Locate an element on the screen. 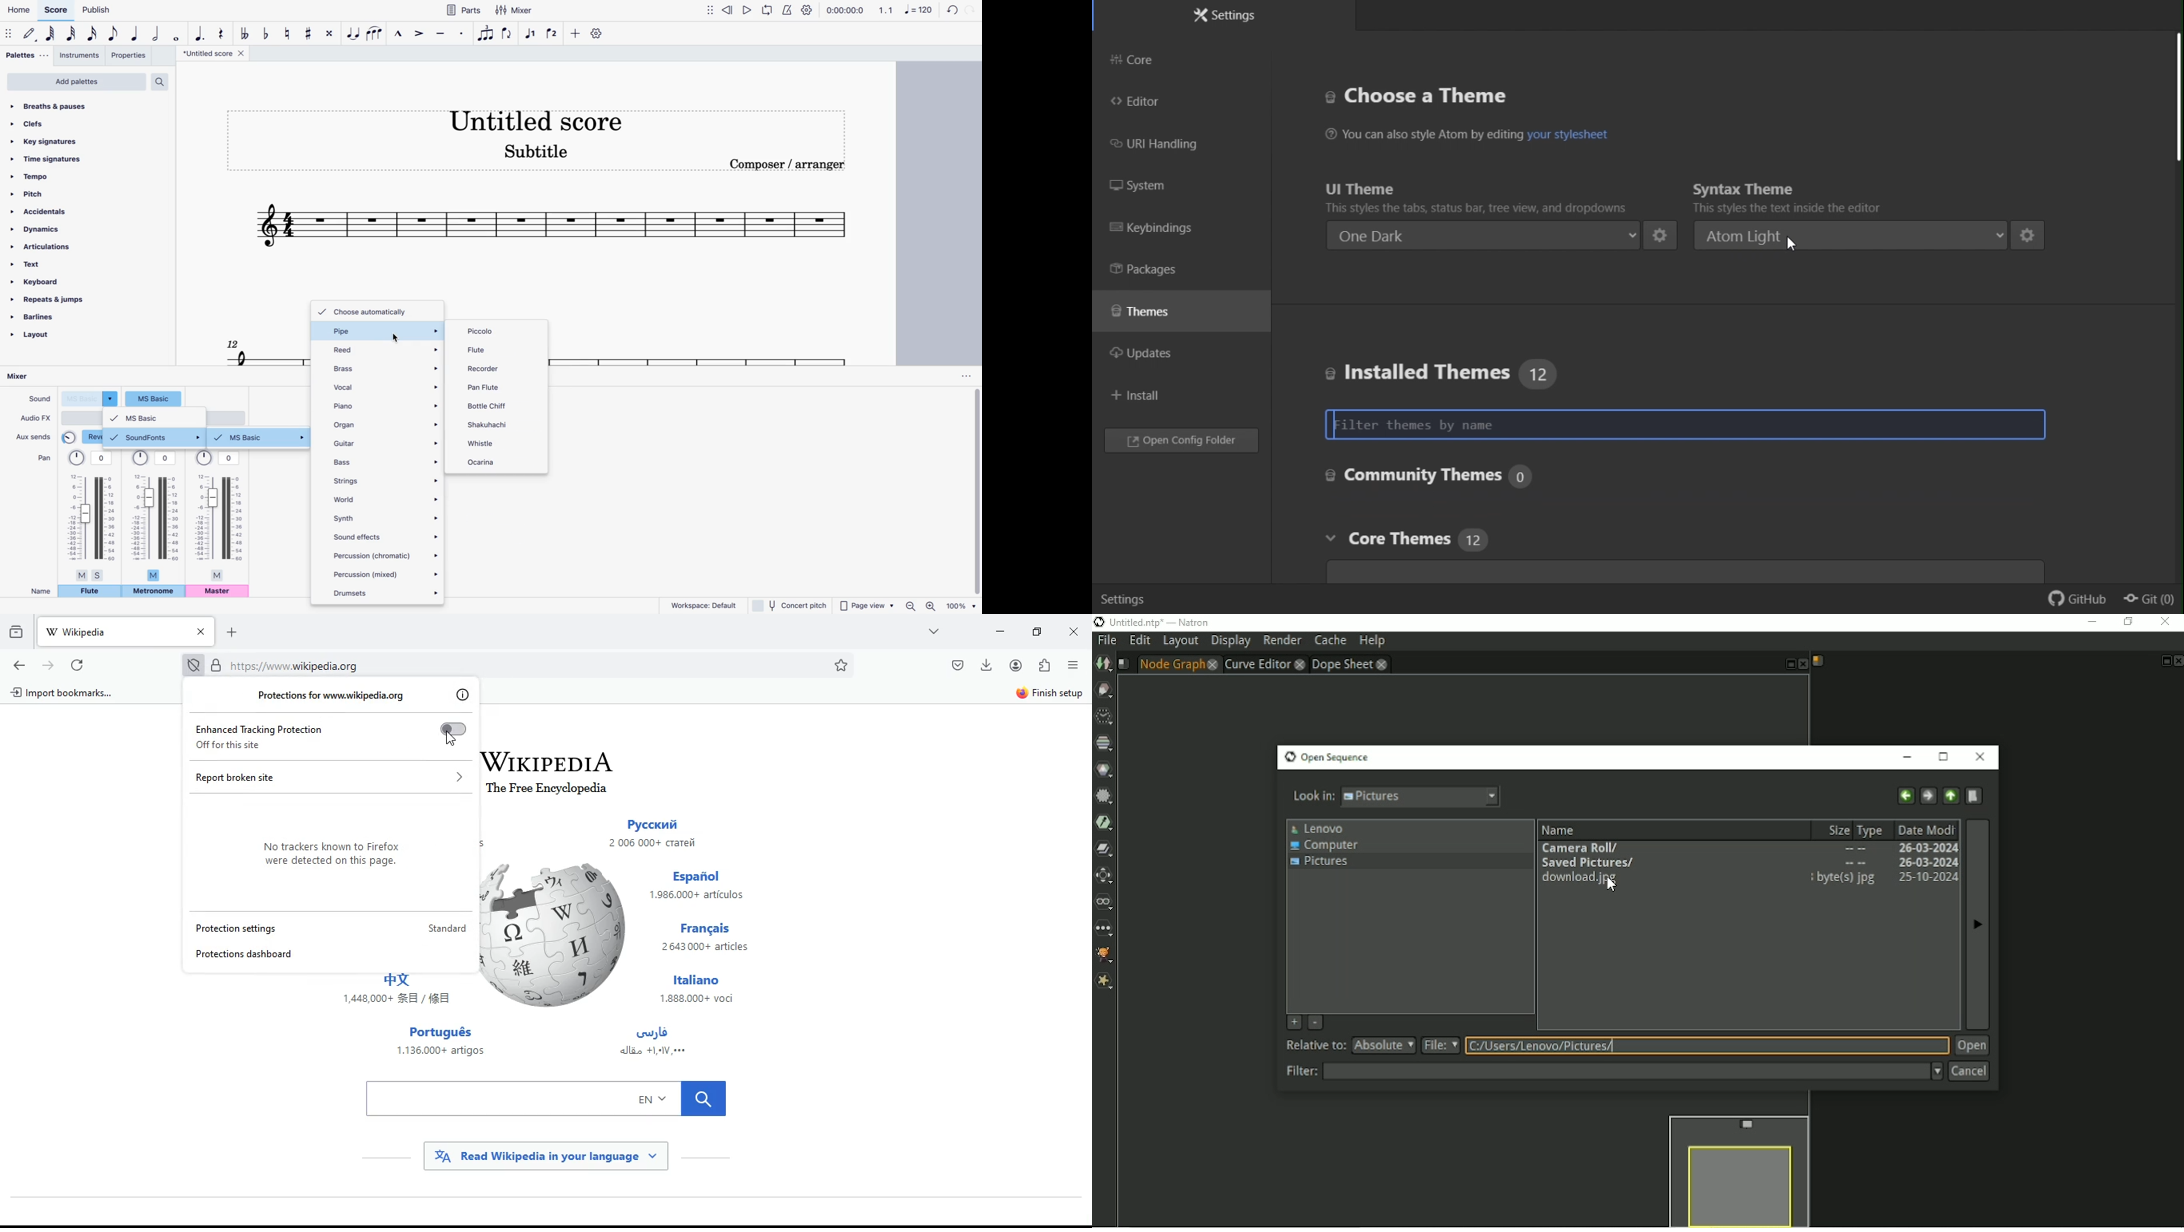  scroll bar is located at coordinates (2176, 101).